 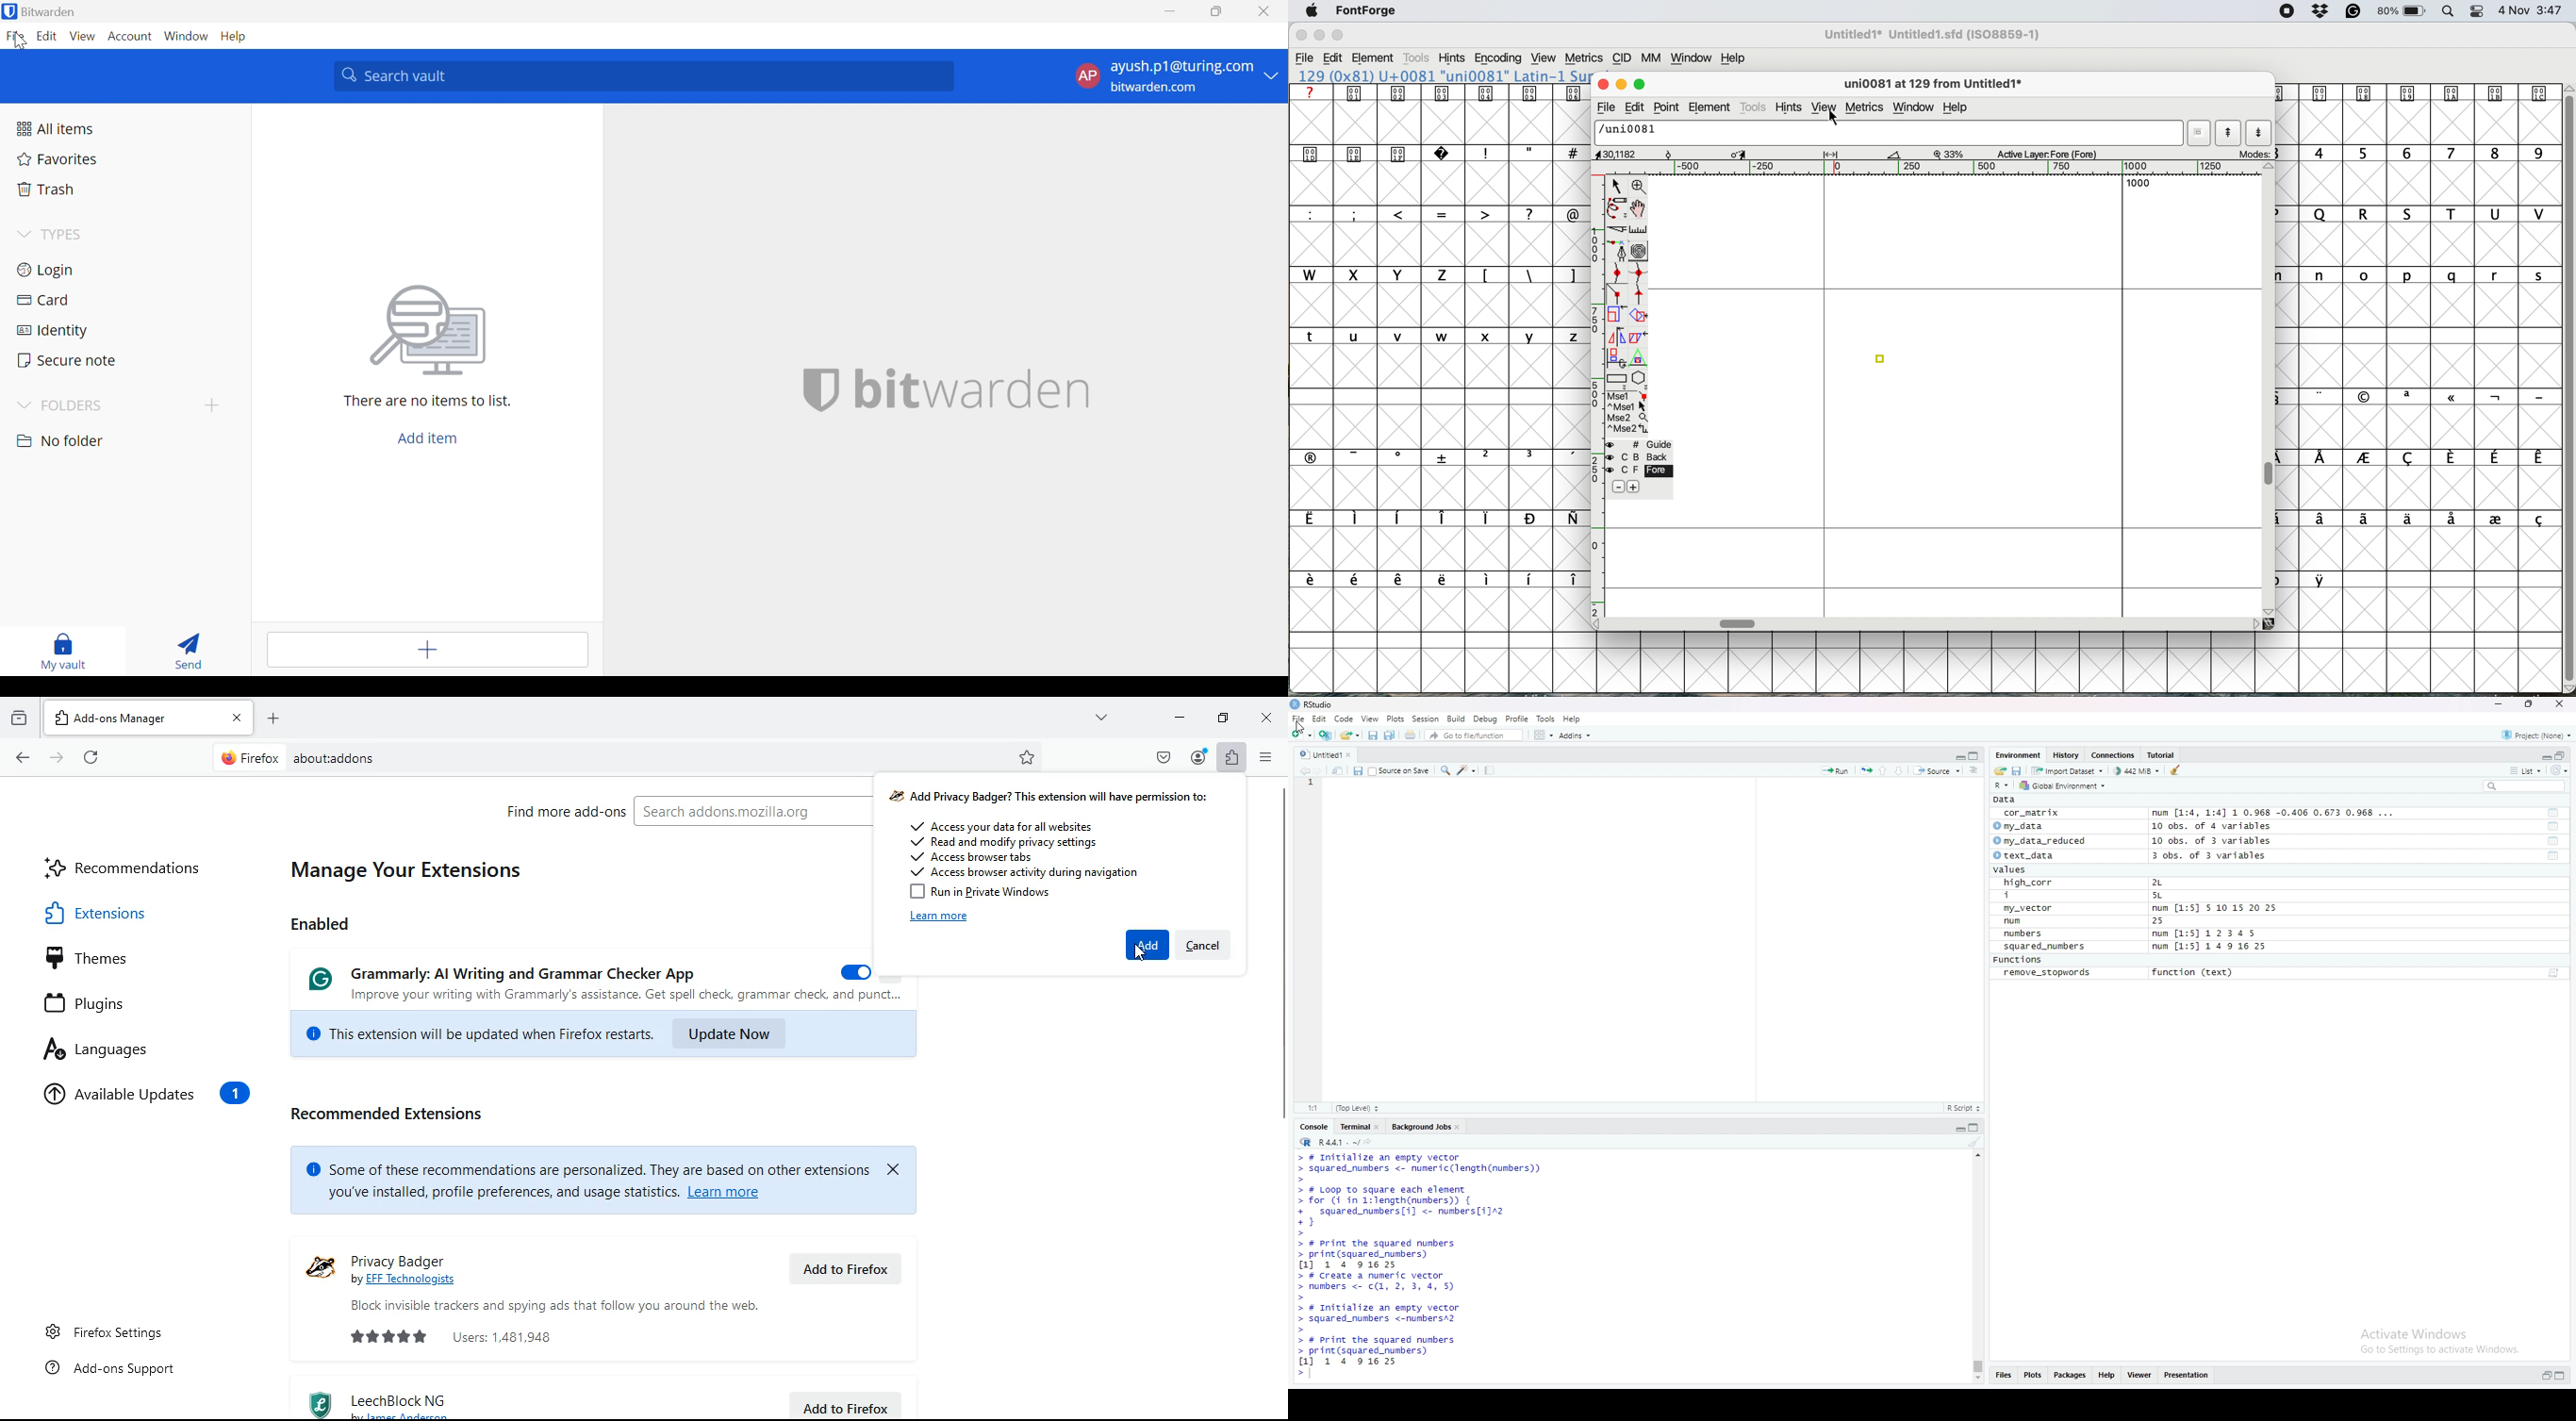 I want to click on Import dataset, so click(x=2068, y=771).